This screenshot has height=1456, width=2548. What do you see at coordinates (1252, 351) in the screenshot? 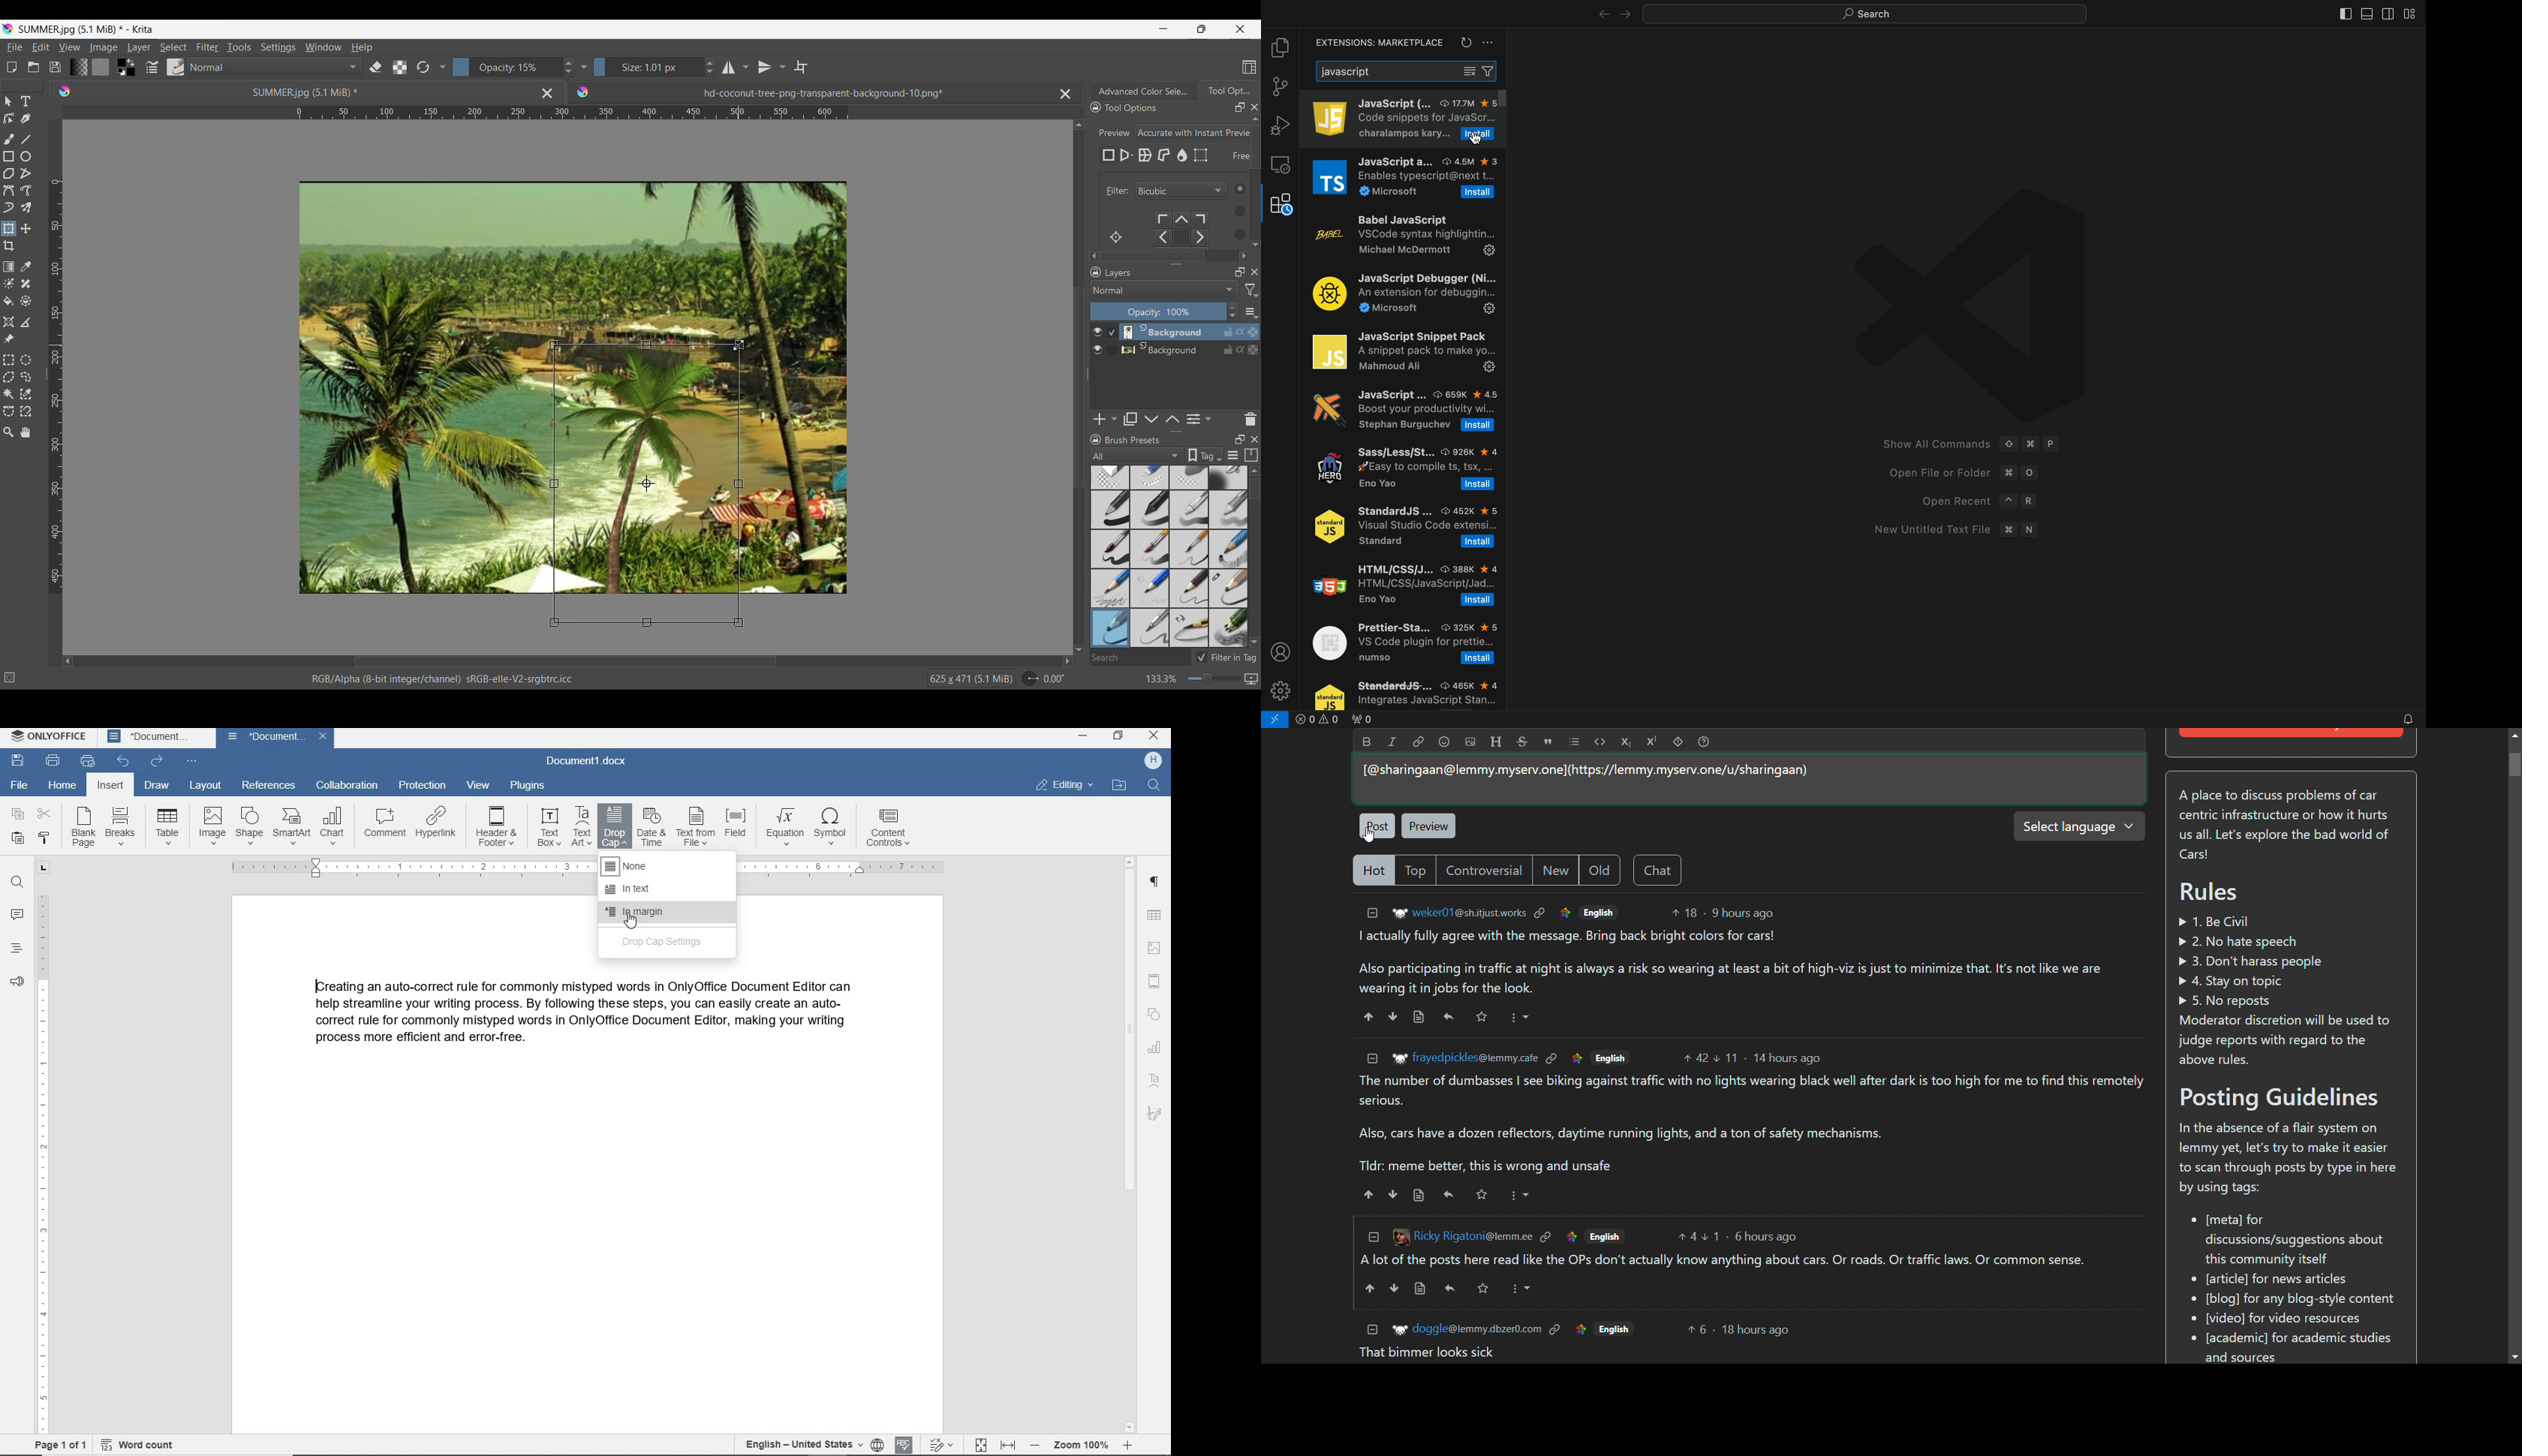
I see `Maximize` at bounding box center [1252, 351].